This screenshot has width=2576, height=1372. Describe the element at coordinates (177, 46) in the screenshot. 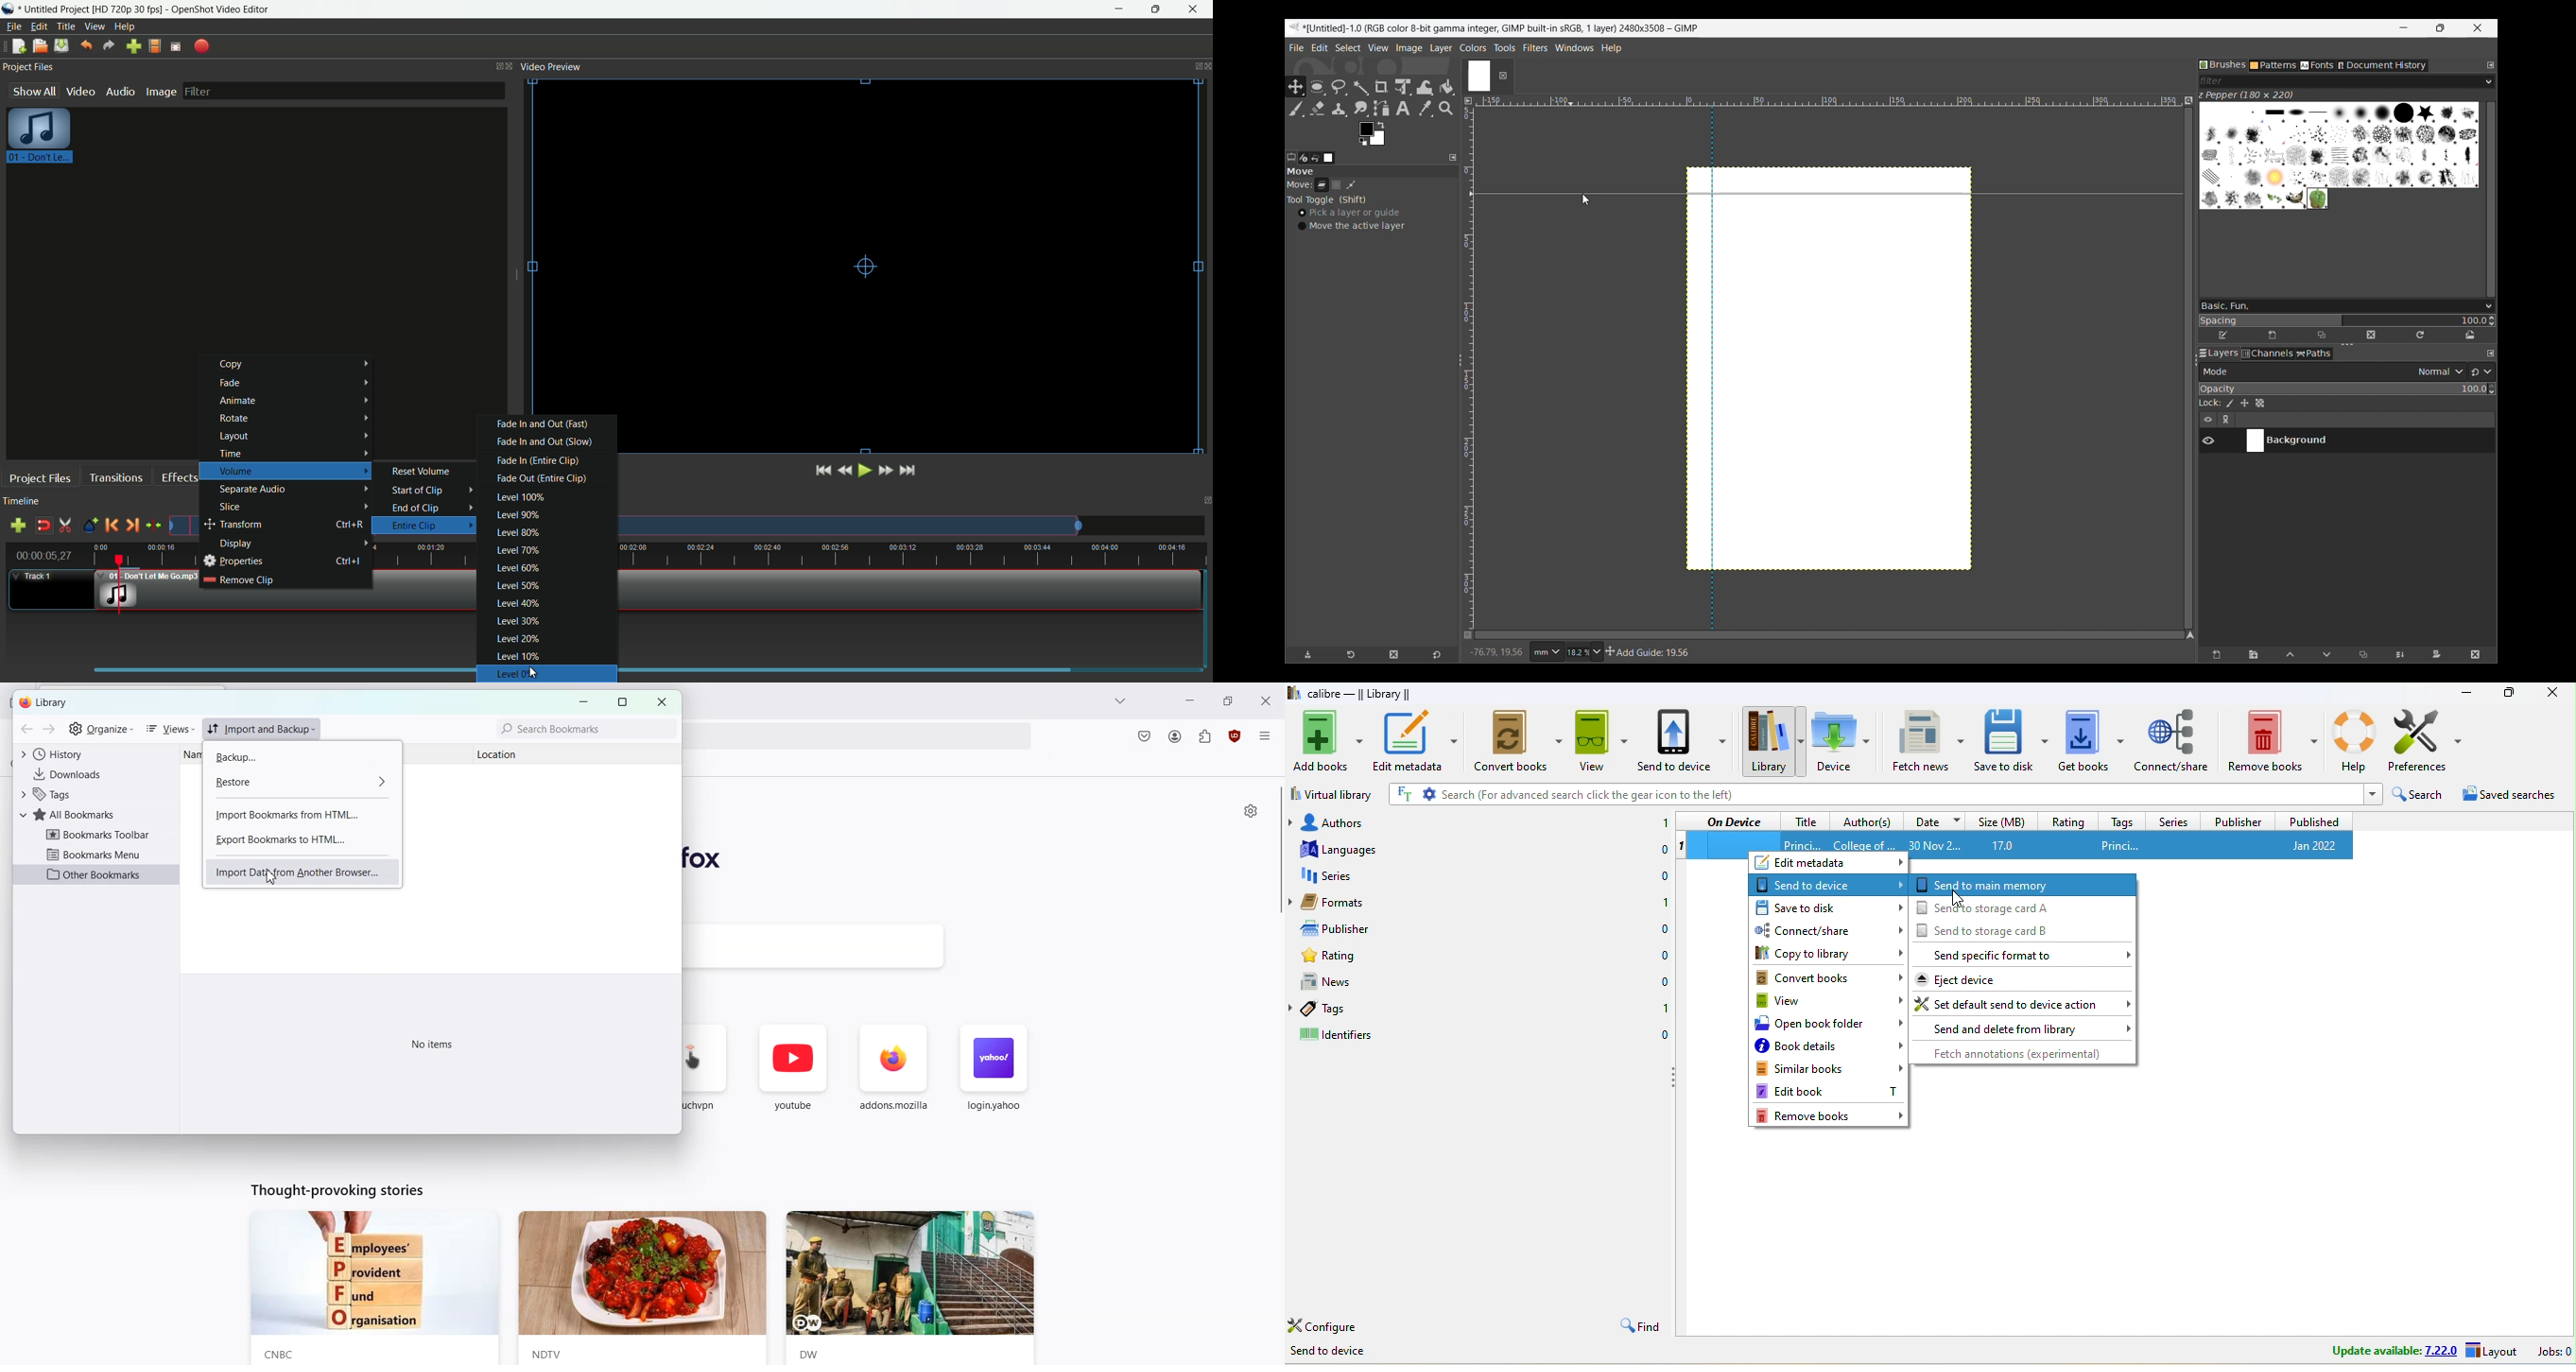

I see `full screen` at that location.